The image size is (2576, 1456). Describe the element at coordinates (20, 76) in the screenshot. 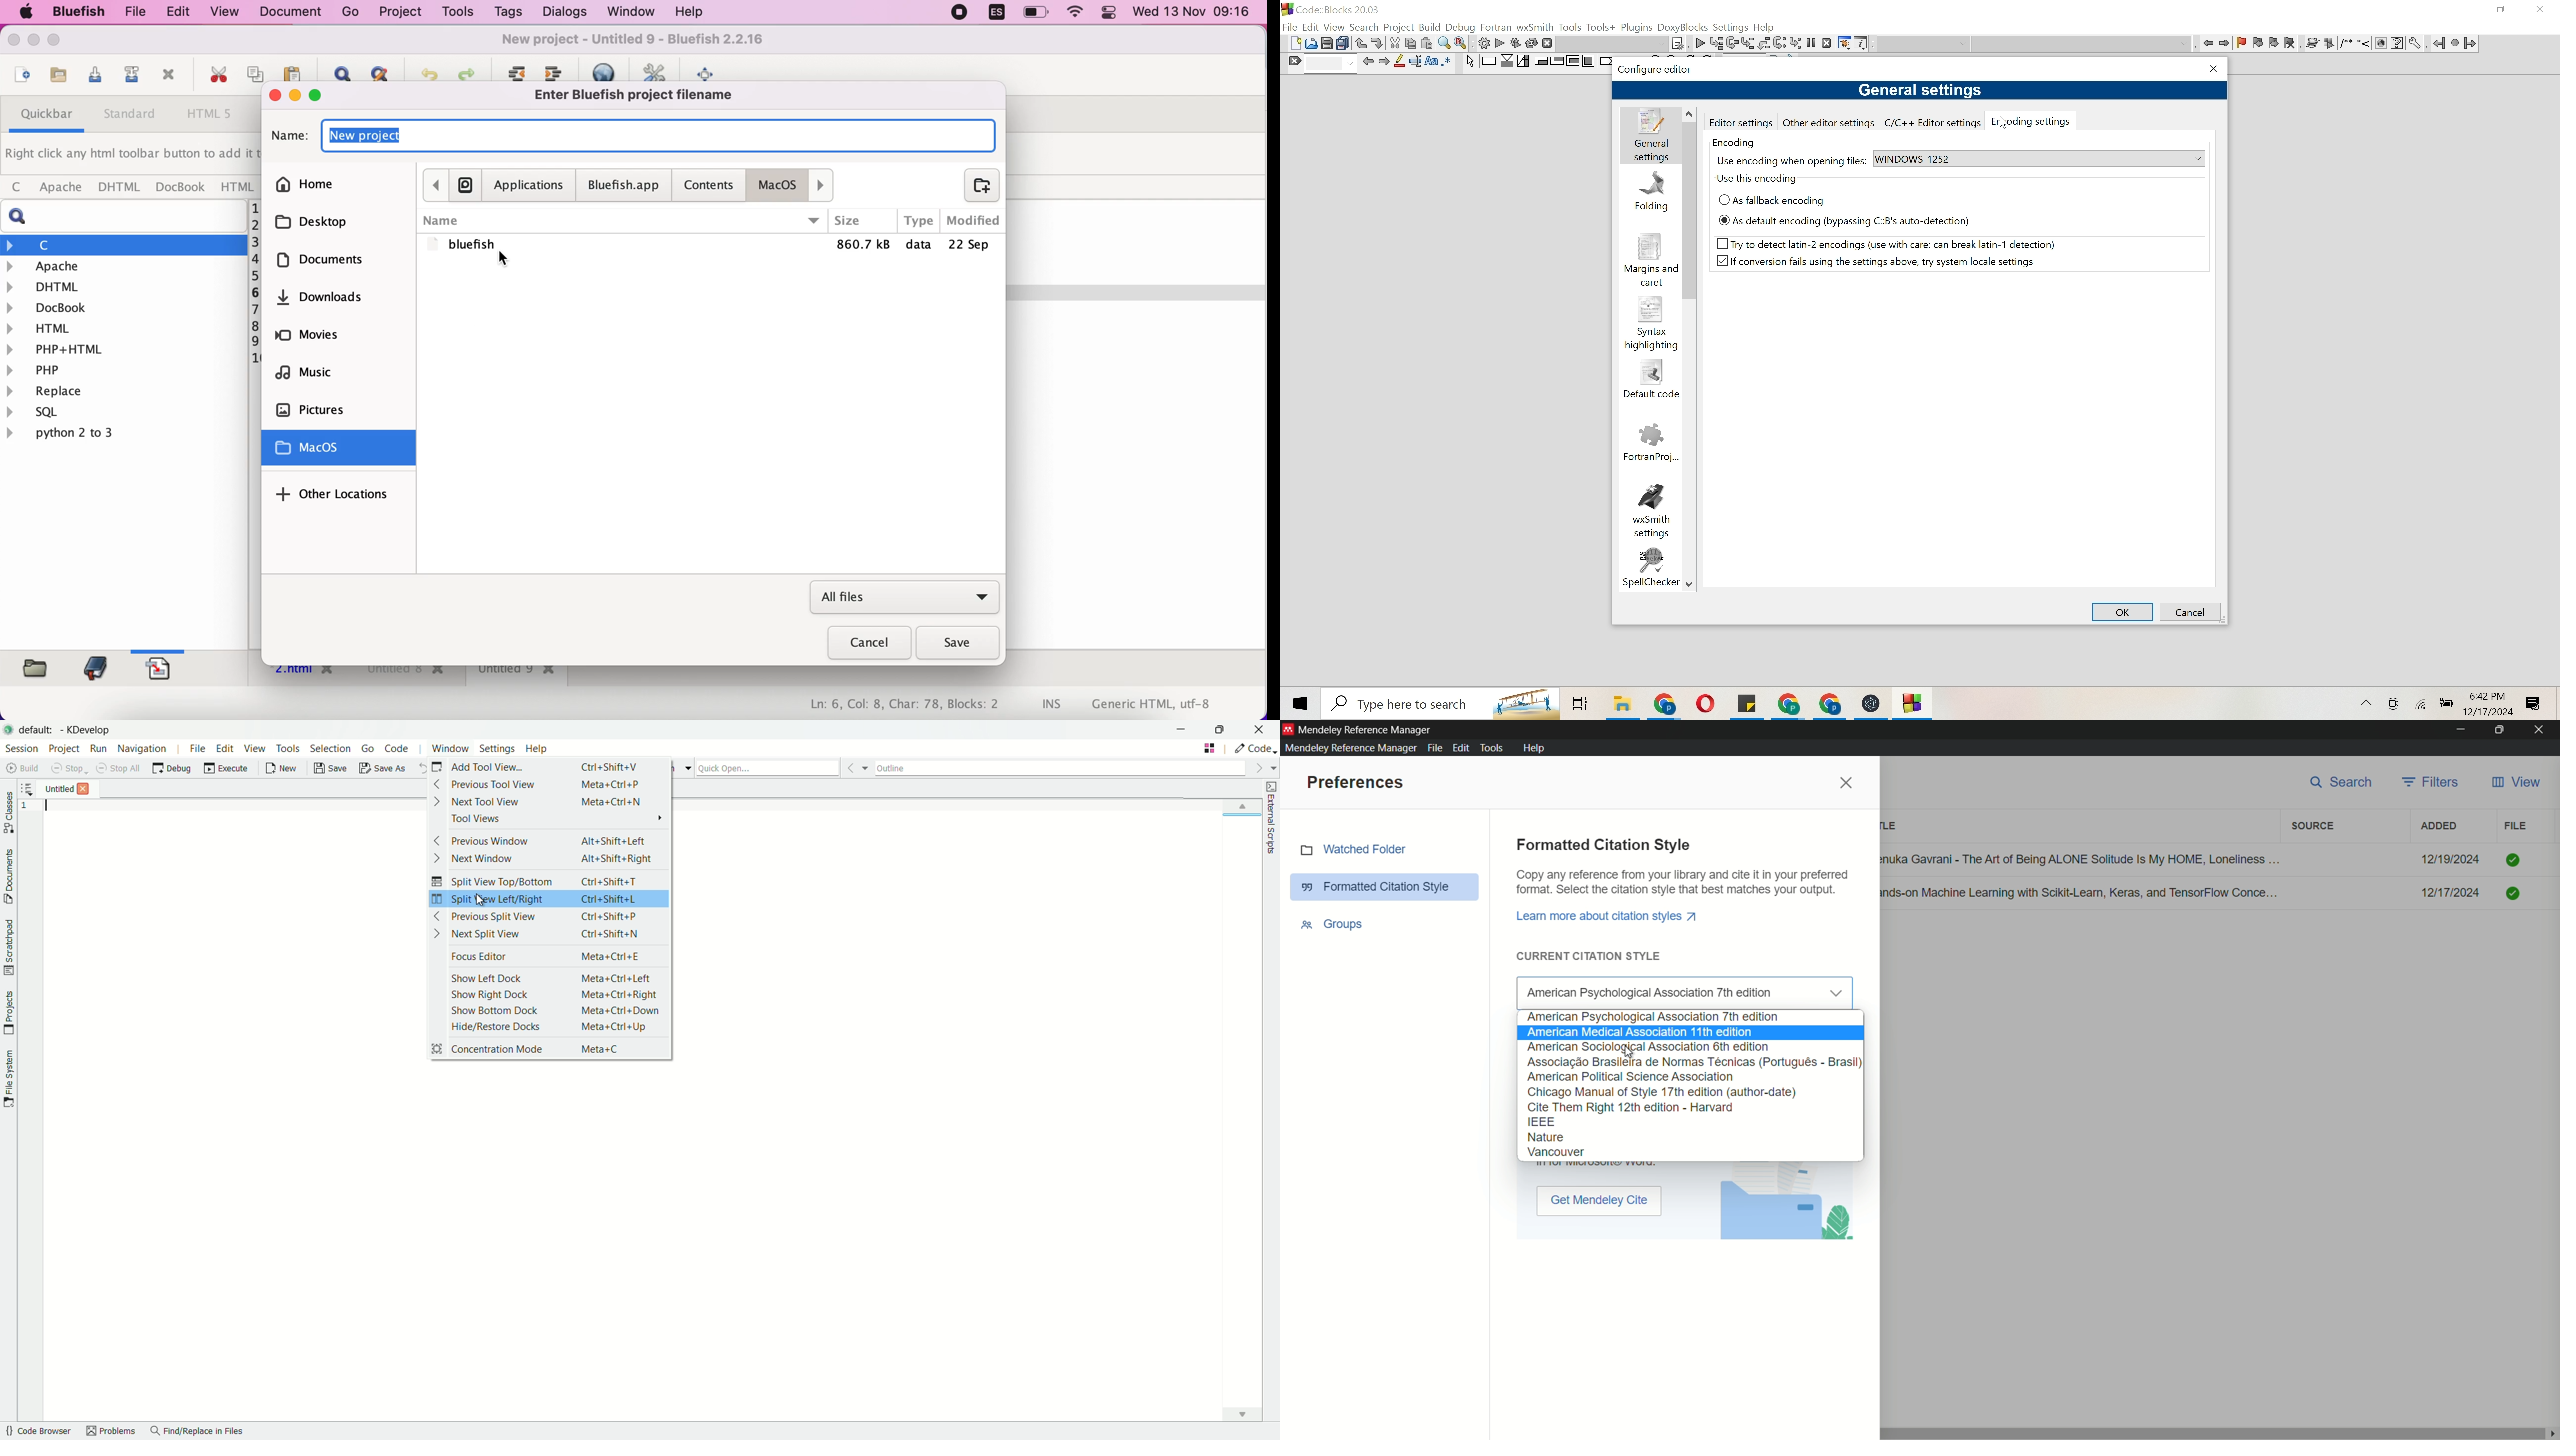

I see `open file` at that location.